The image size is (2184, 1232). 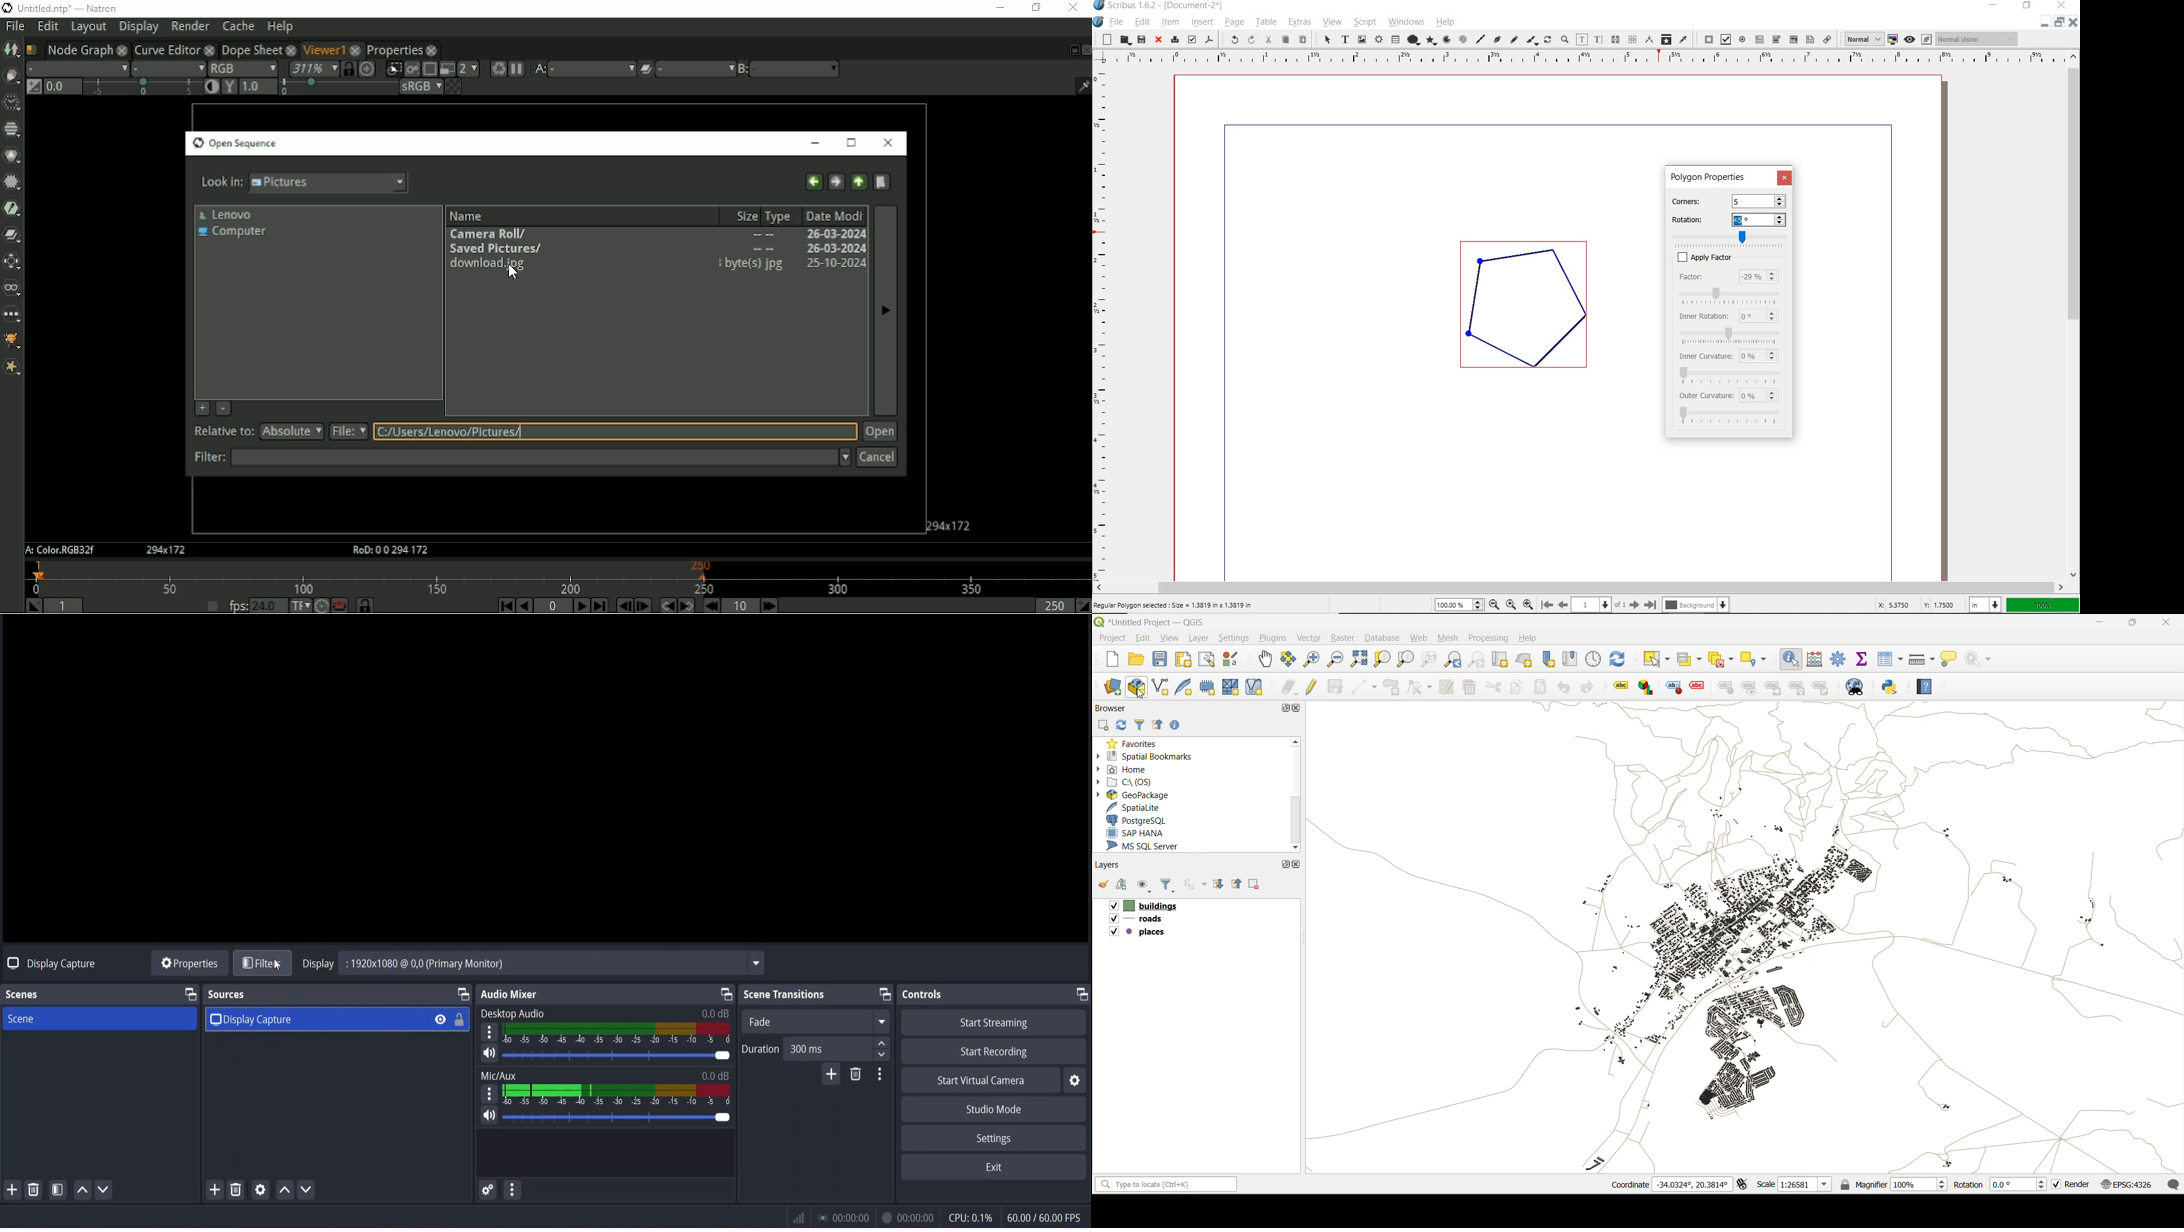 I want to click on favorites, so click(x=1135, y=743).